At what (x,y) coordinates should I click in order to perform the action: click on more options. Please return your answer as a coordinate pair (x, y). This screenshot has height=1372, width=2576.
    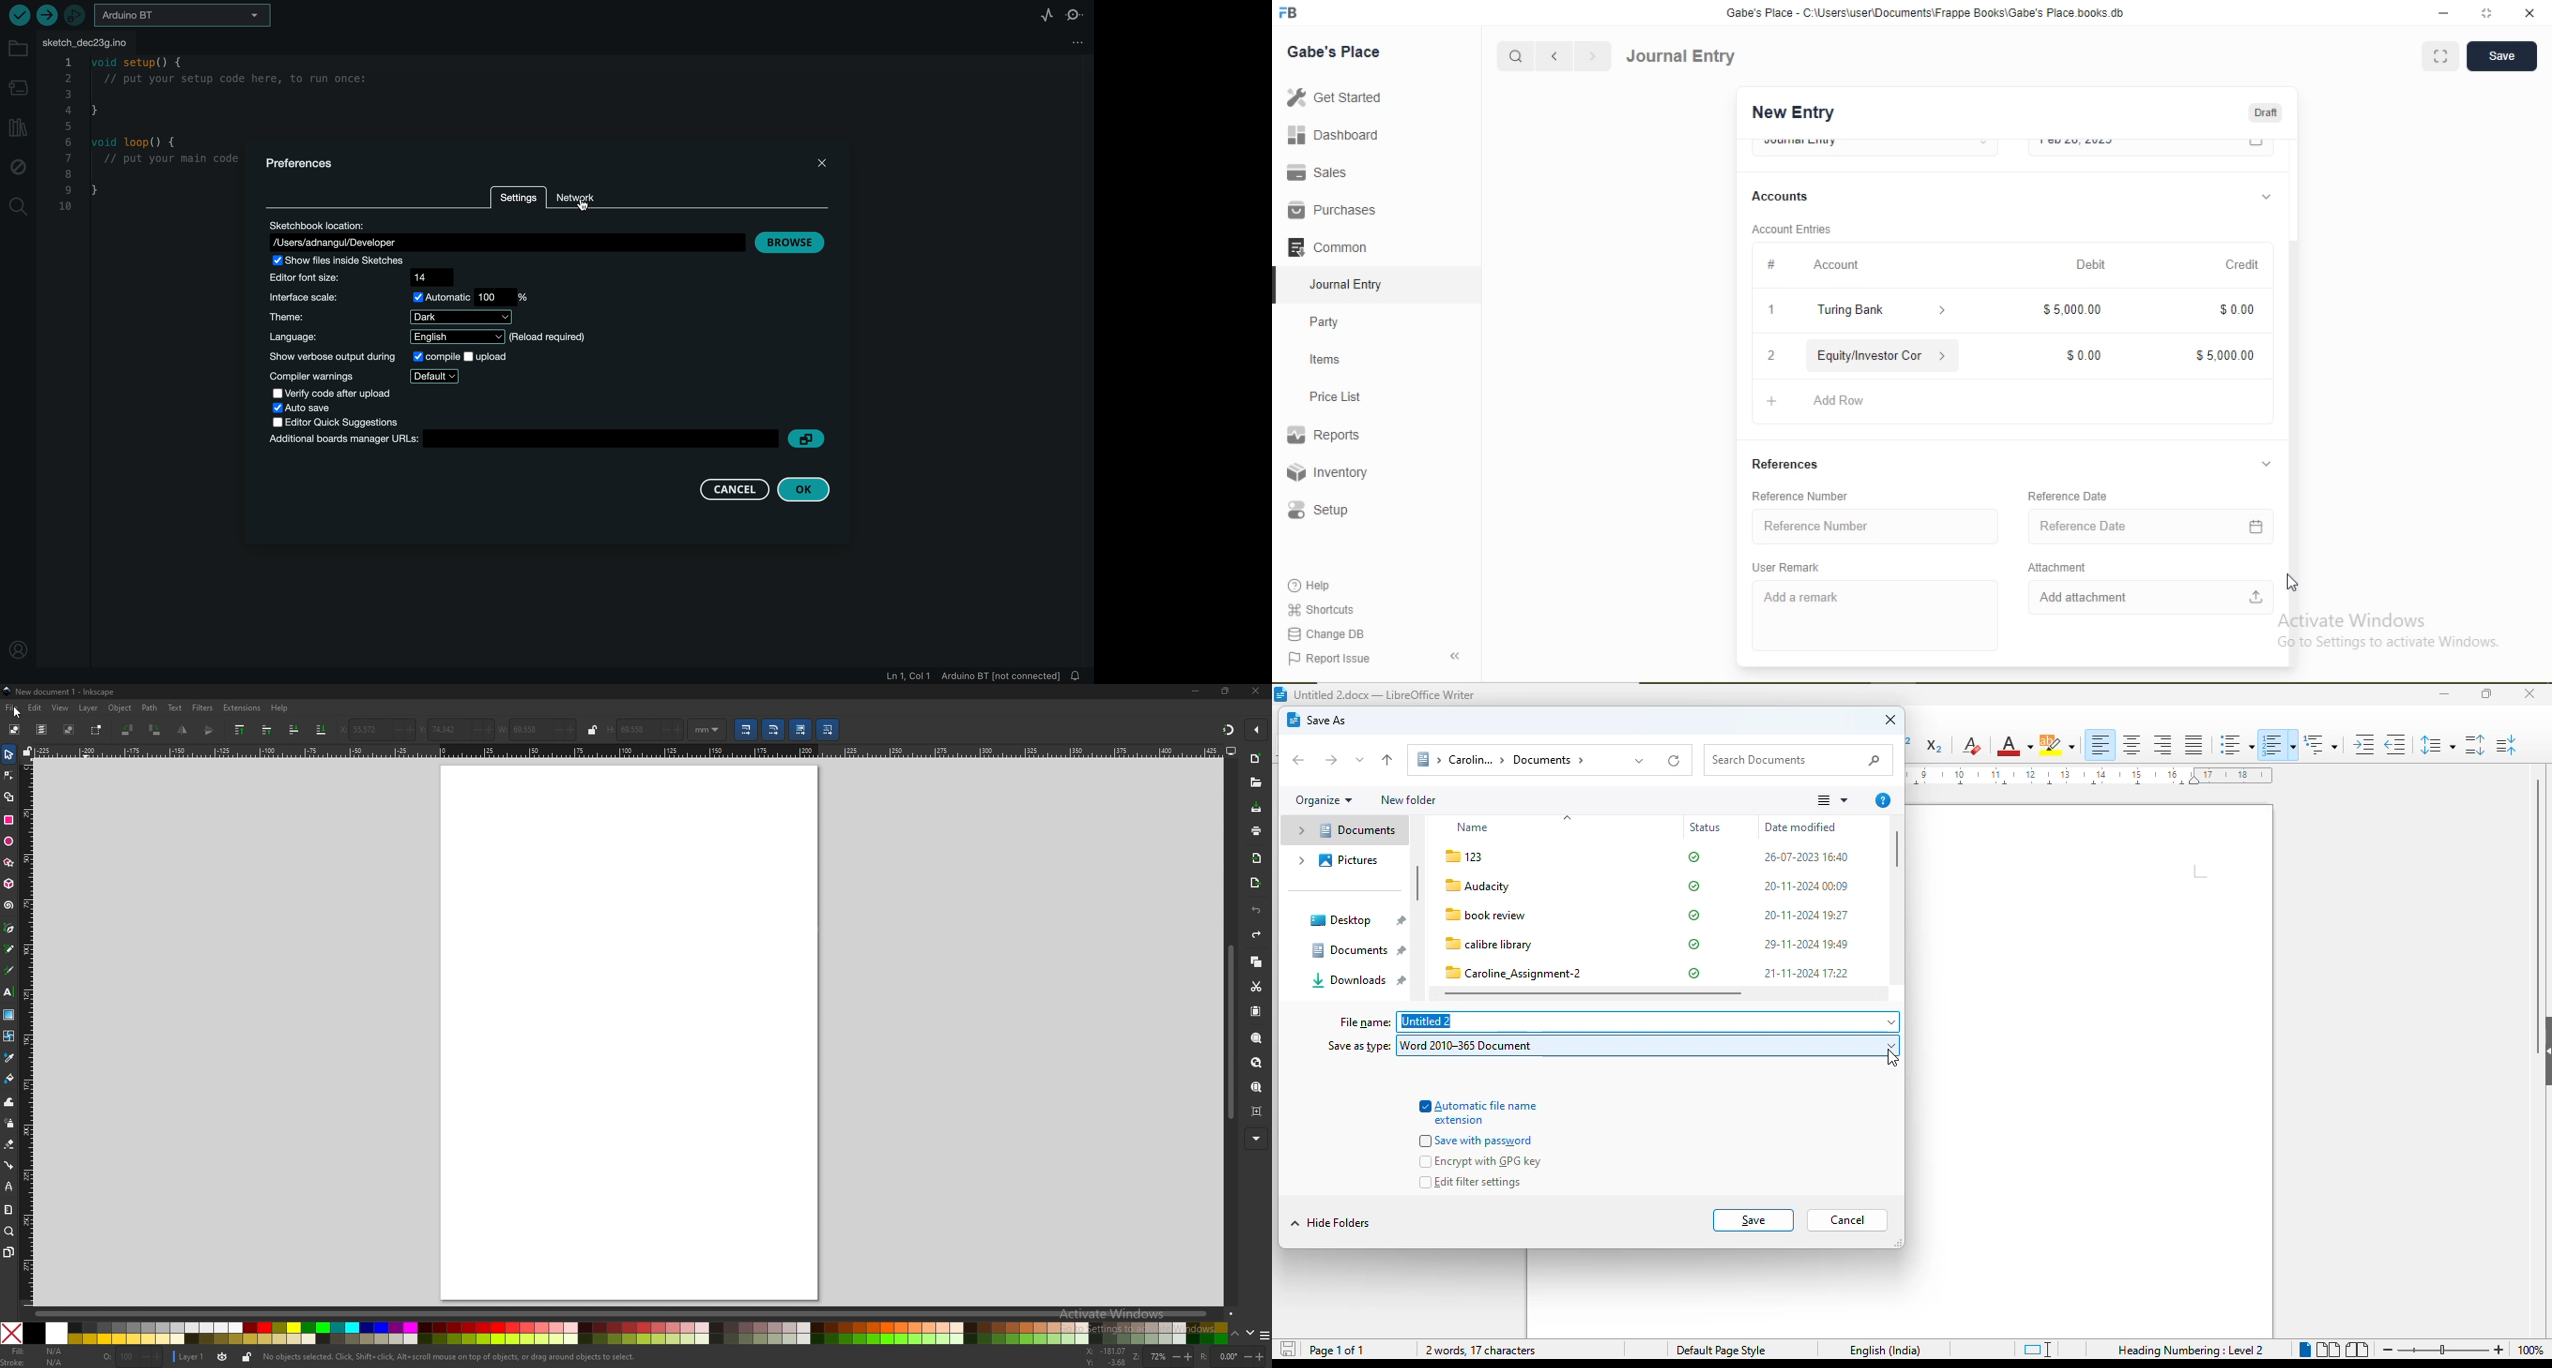
    Looking at the image, I should click on (1883, 800).